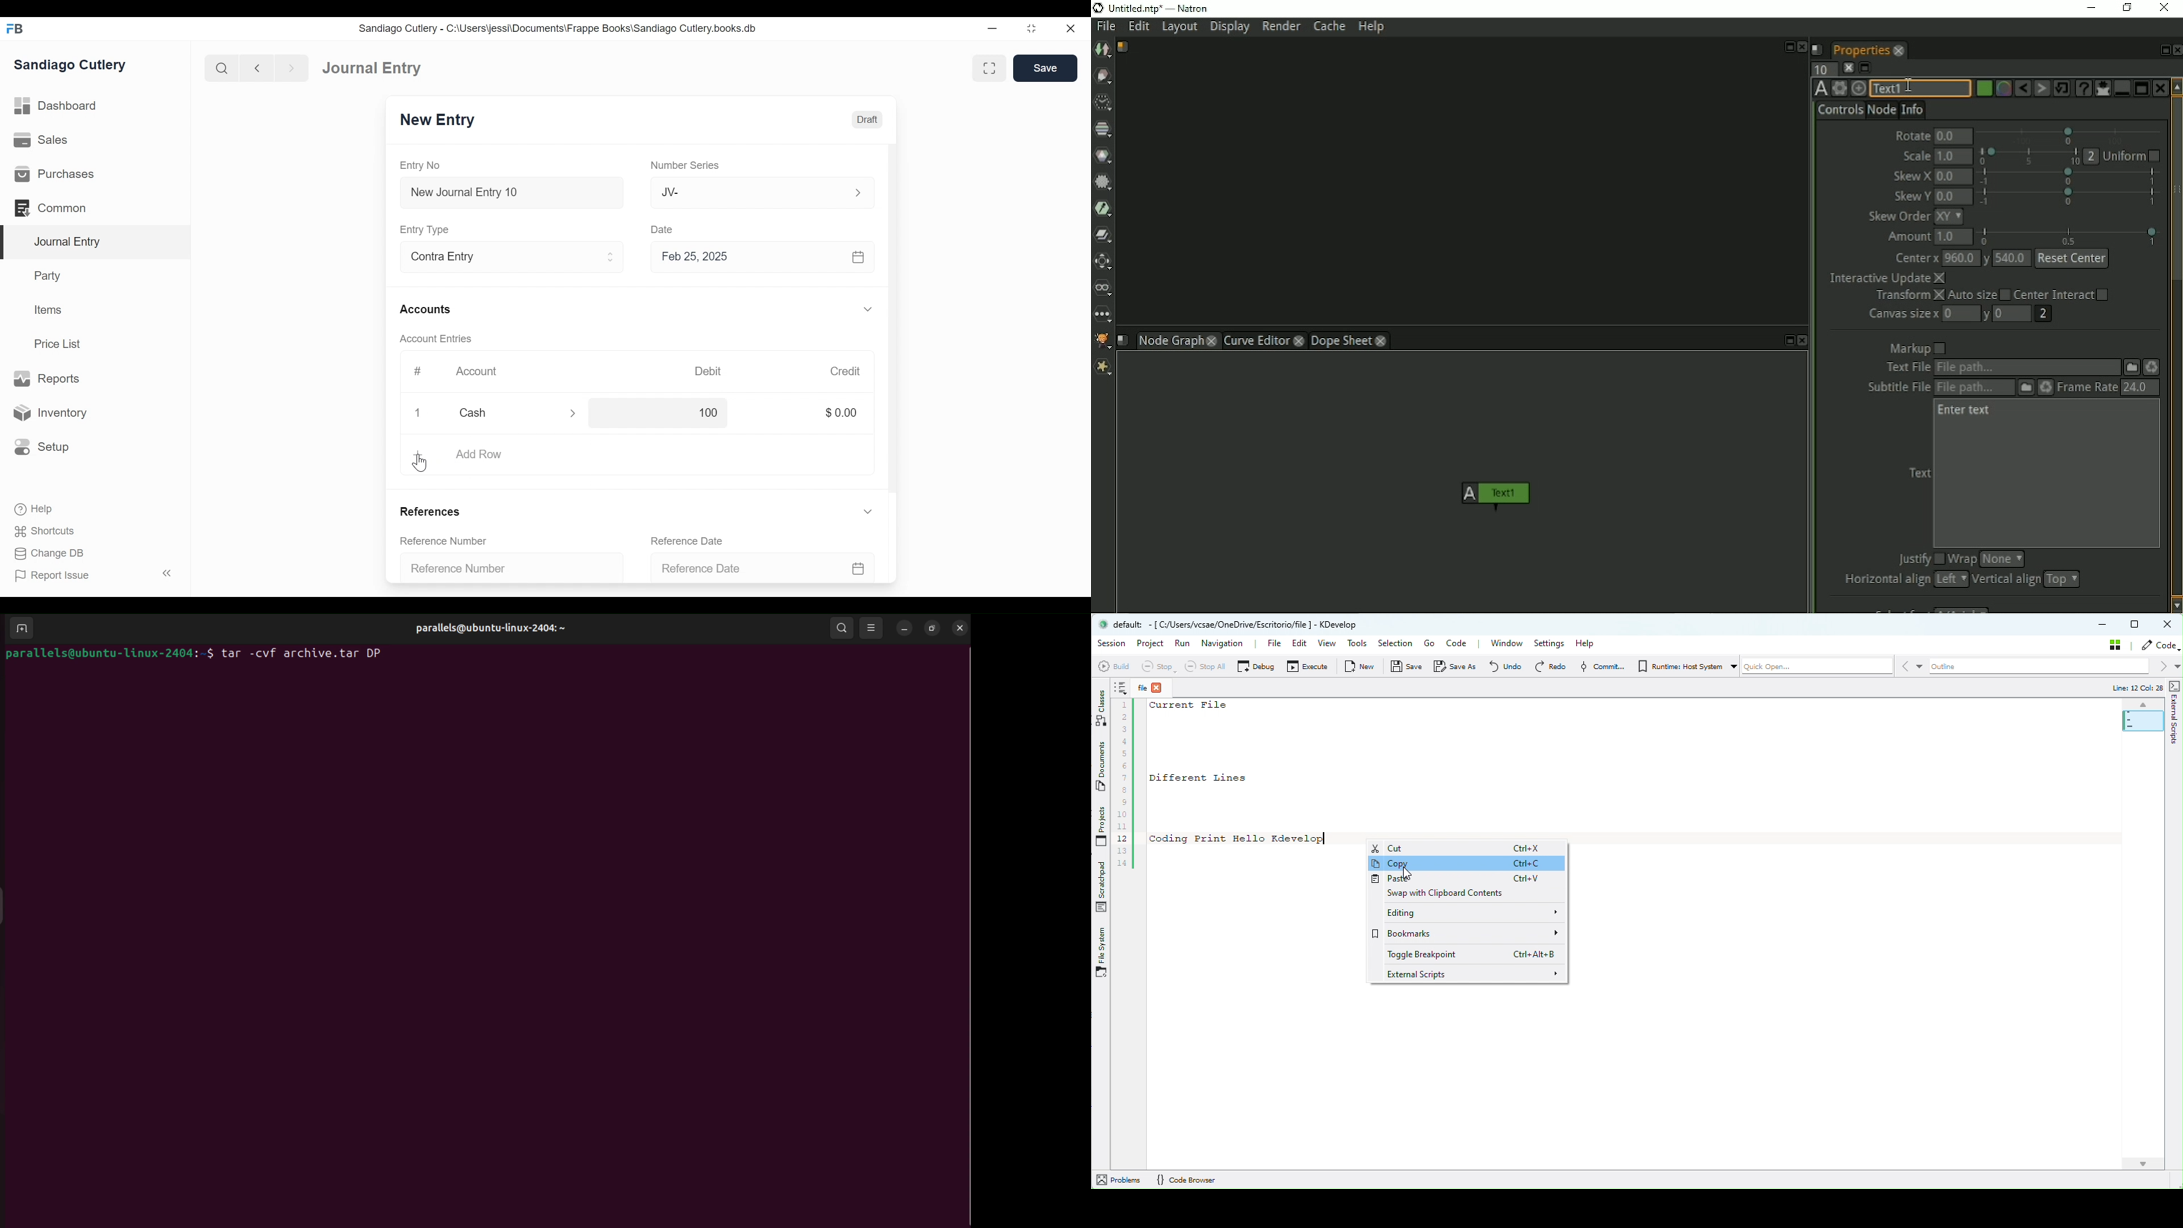 The height and width of the screenshot is (1232, 2184). Describe the element at coordinates (762, 564) in the screenshot. I see `Reference Date` at that location.